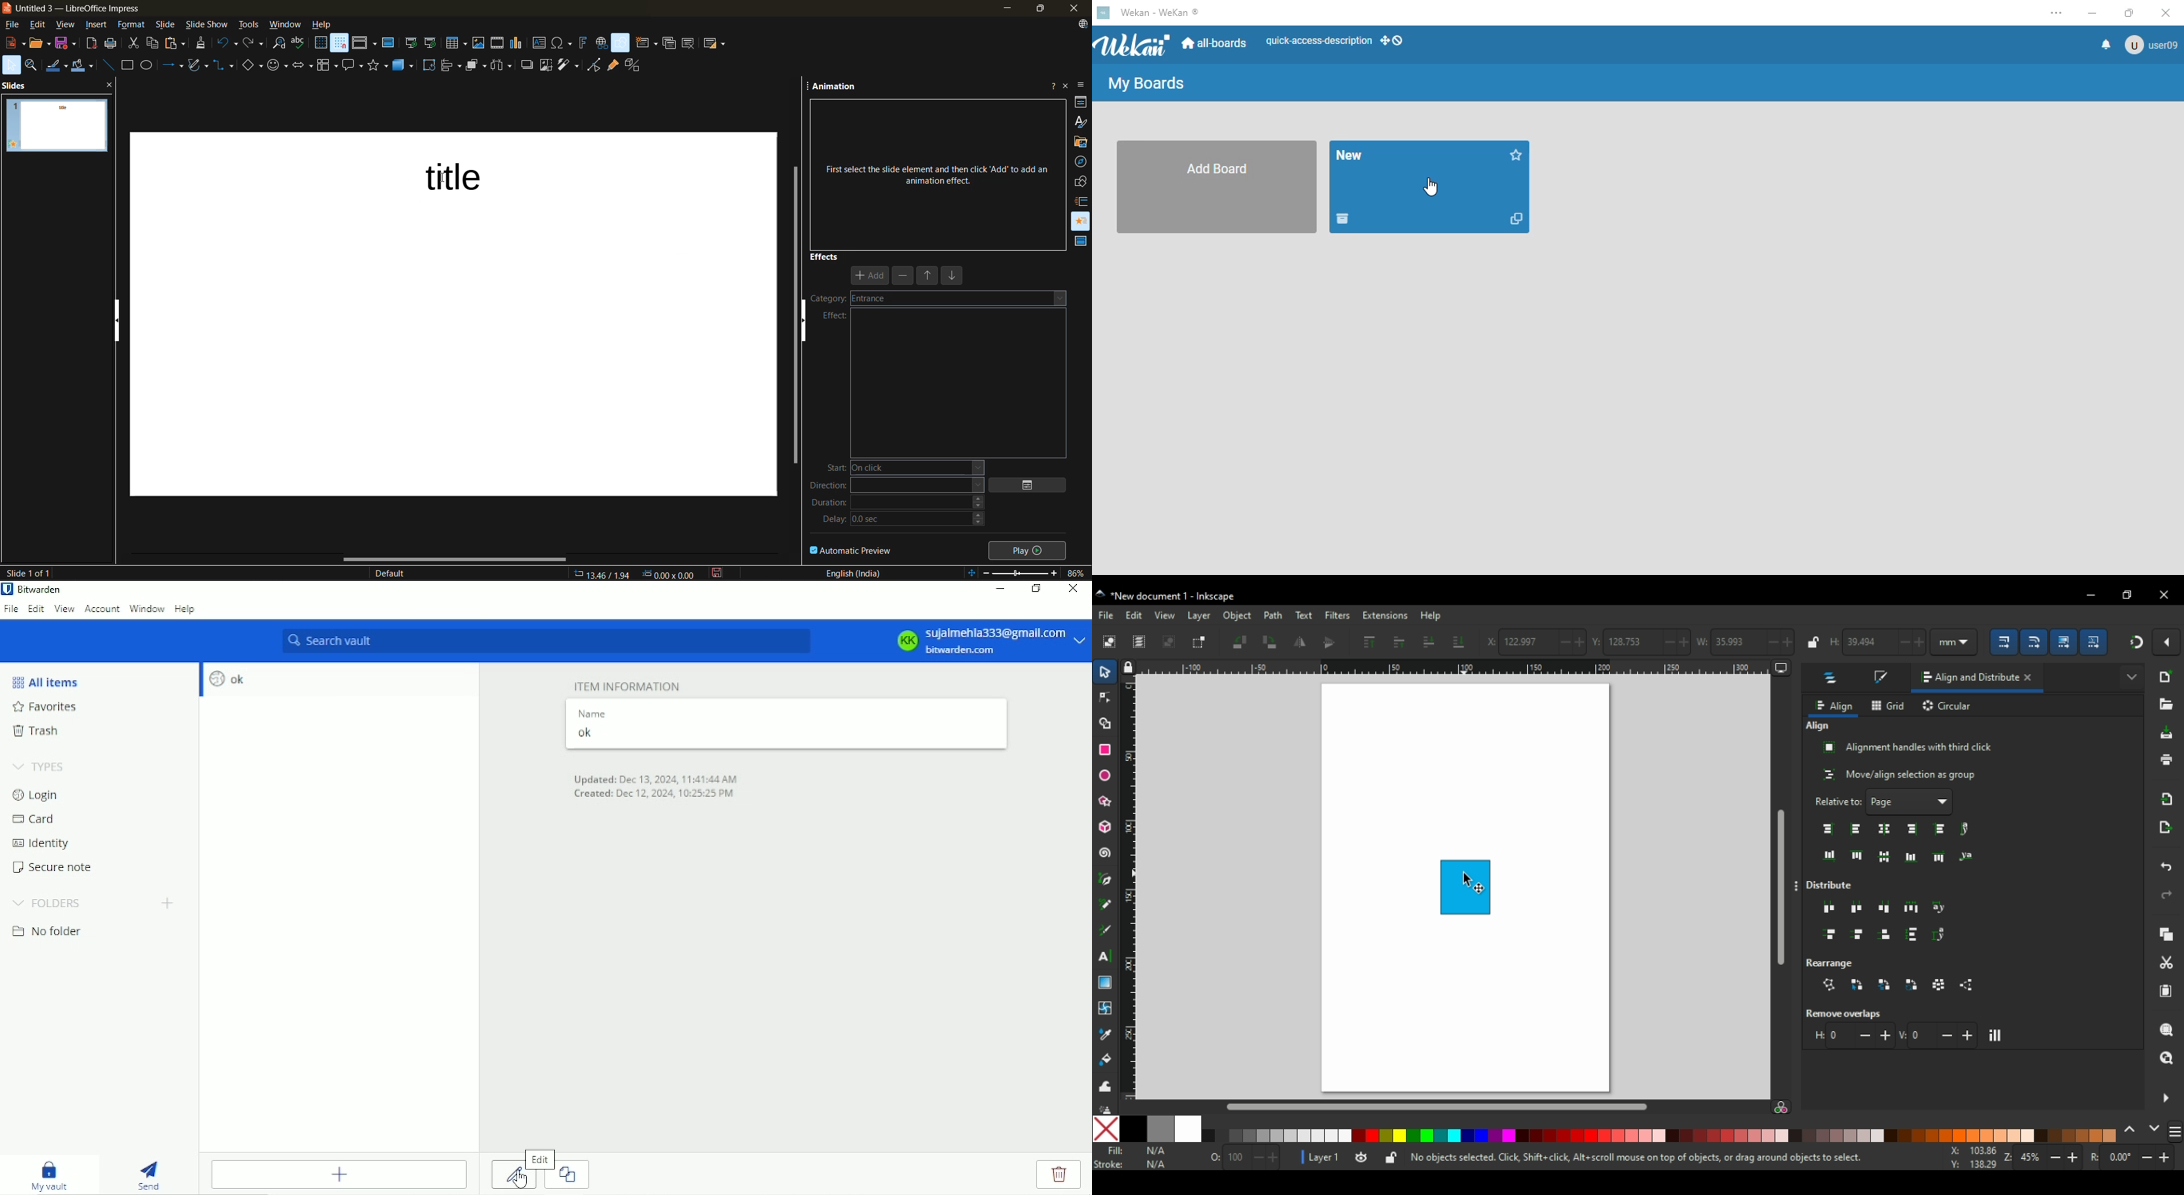  What do you see at coordinates (1242, 642) in the screenshot?
I see `object rotate 90 CCW` at bounding box center [1242, 642].